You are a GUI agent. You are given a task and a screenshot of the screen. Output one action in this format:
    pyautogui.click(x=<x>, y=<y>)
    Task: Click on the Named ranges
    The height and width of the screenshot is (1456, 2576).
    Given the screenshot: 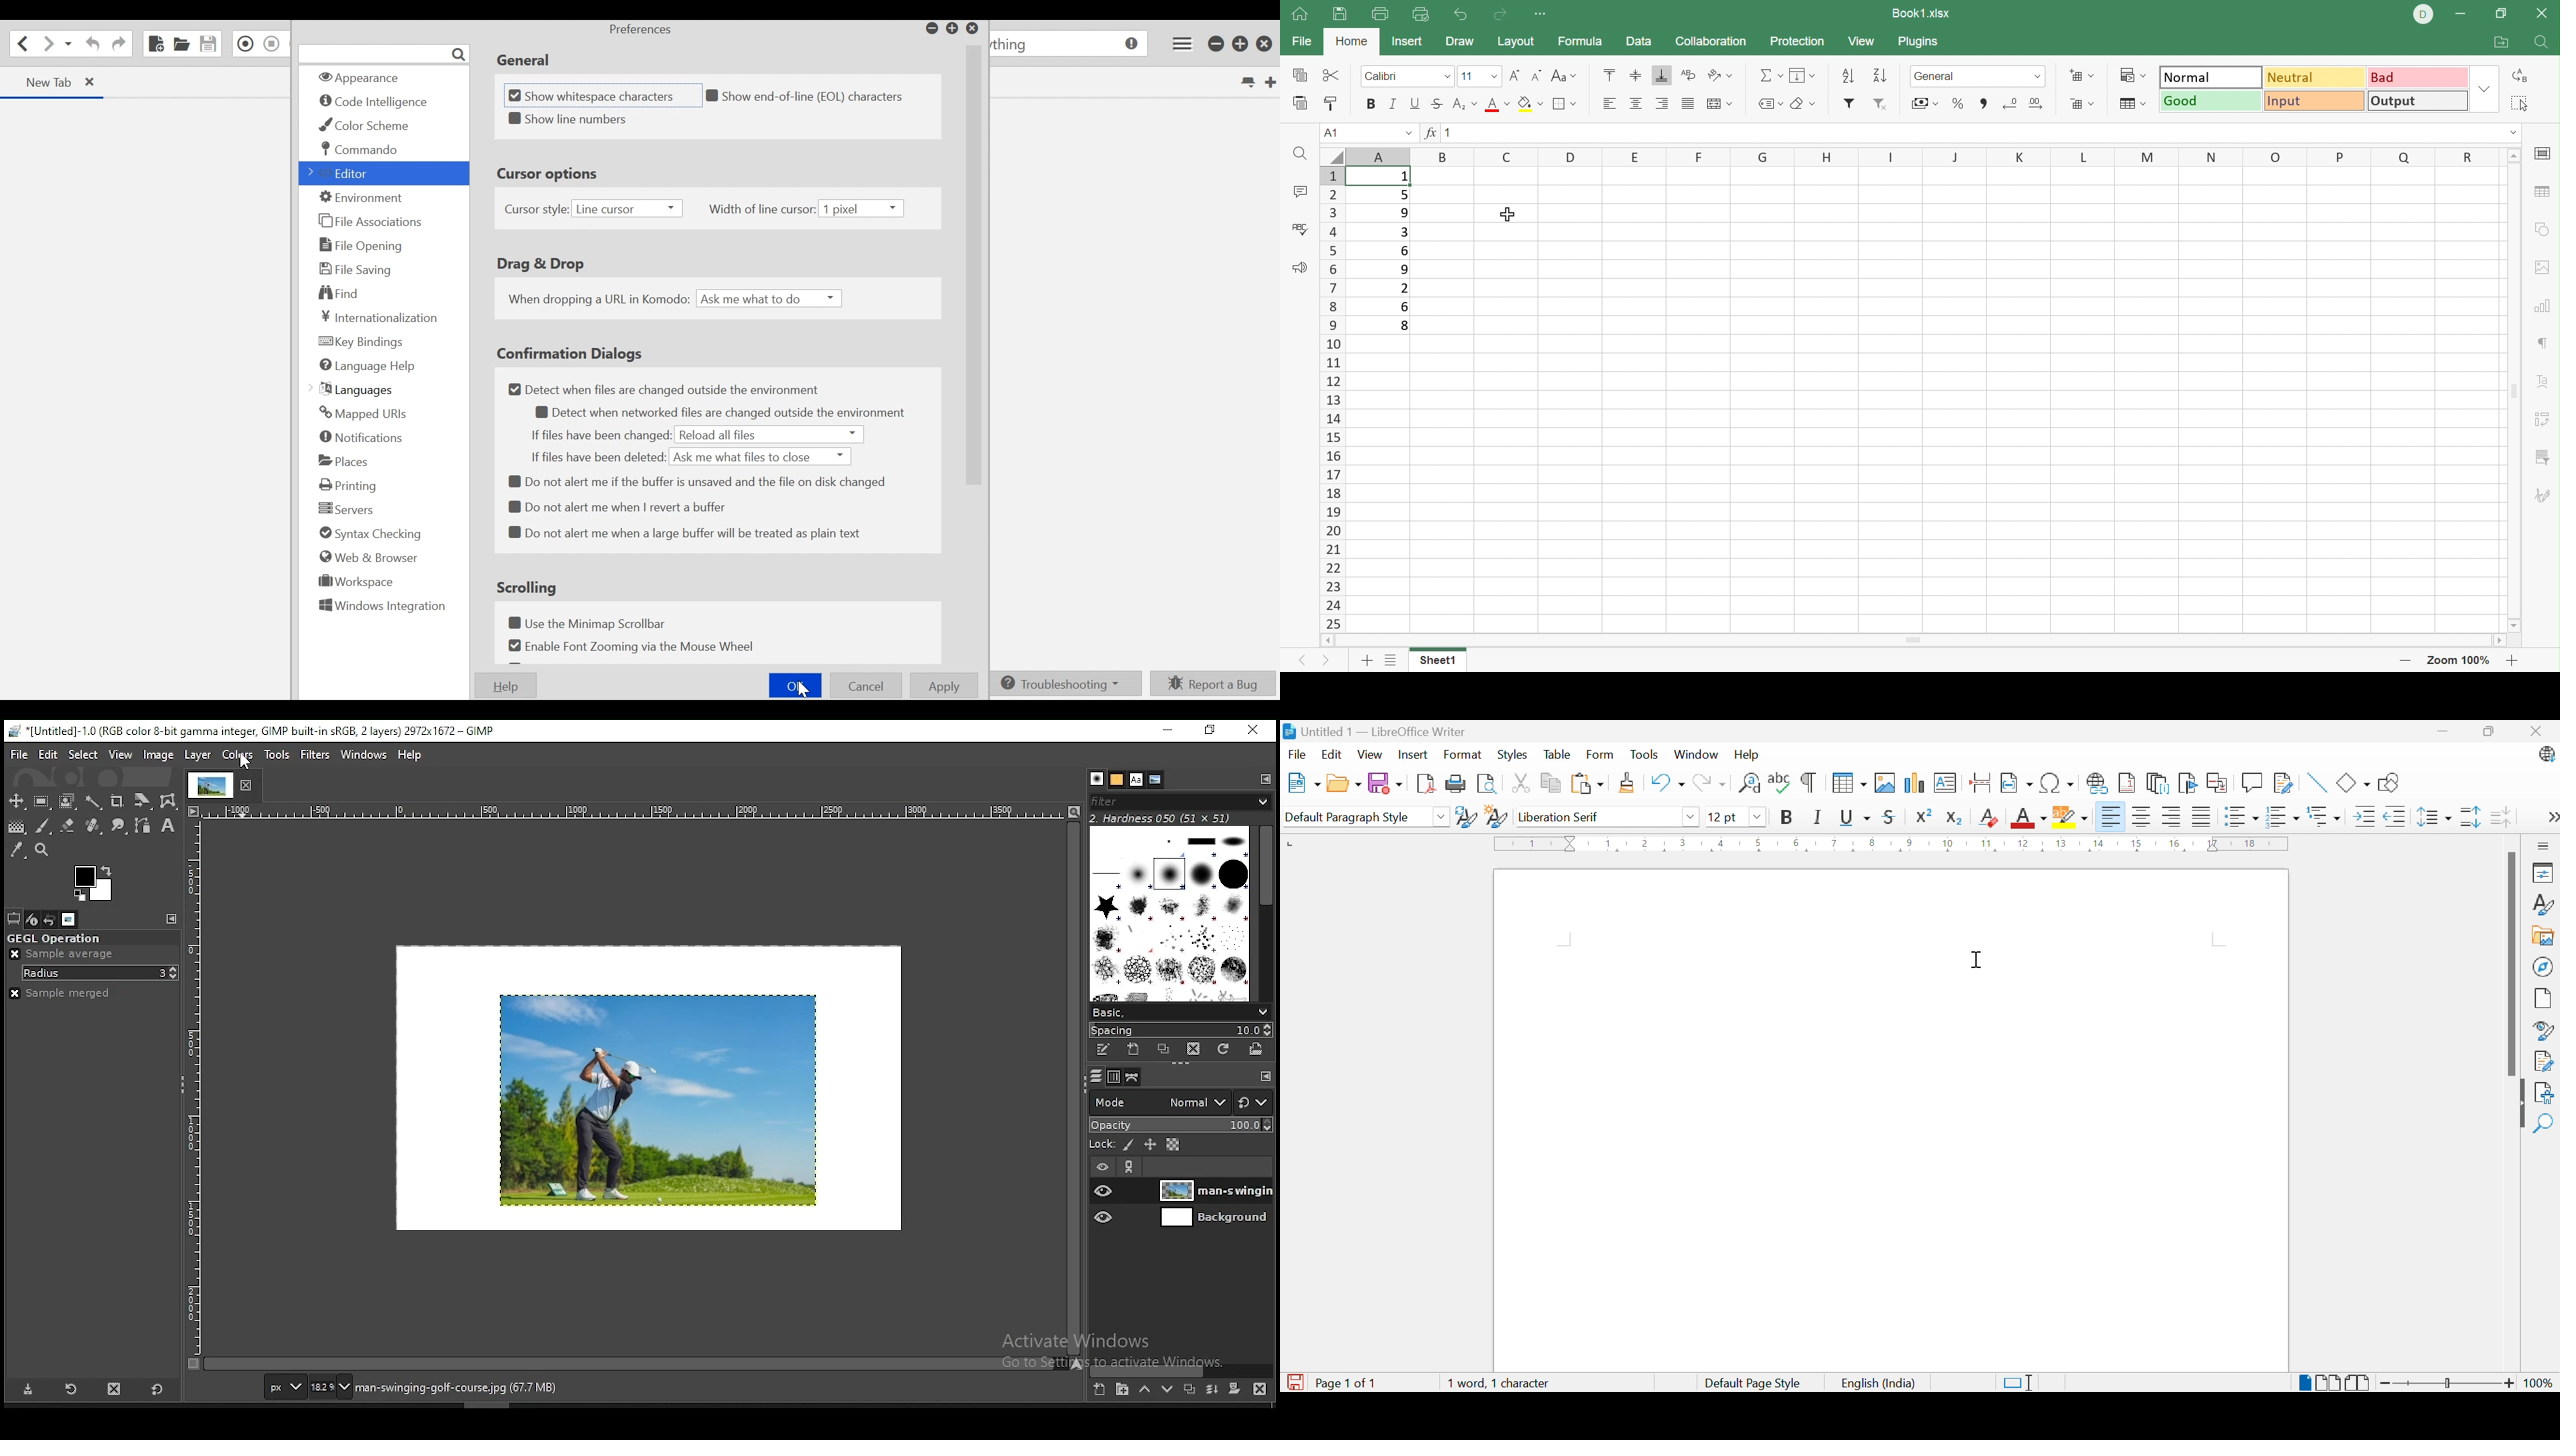 What is the action you would take?
    pyautogui.click(x=1769, y=104)
    